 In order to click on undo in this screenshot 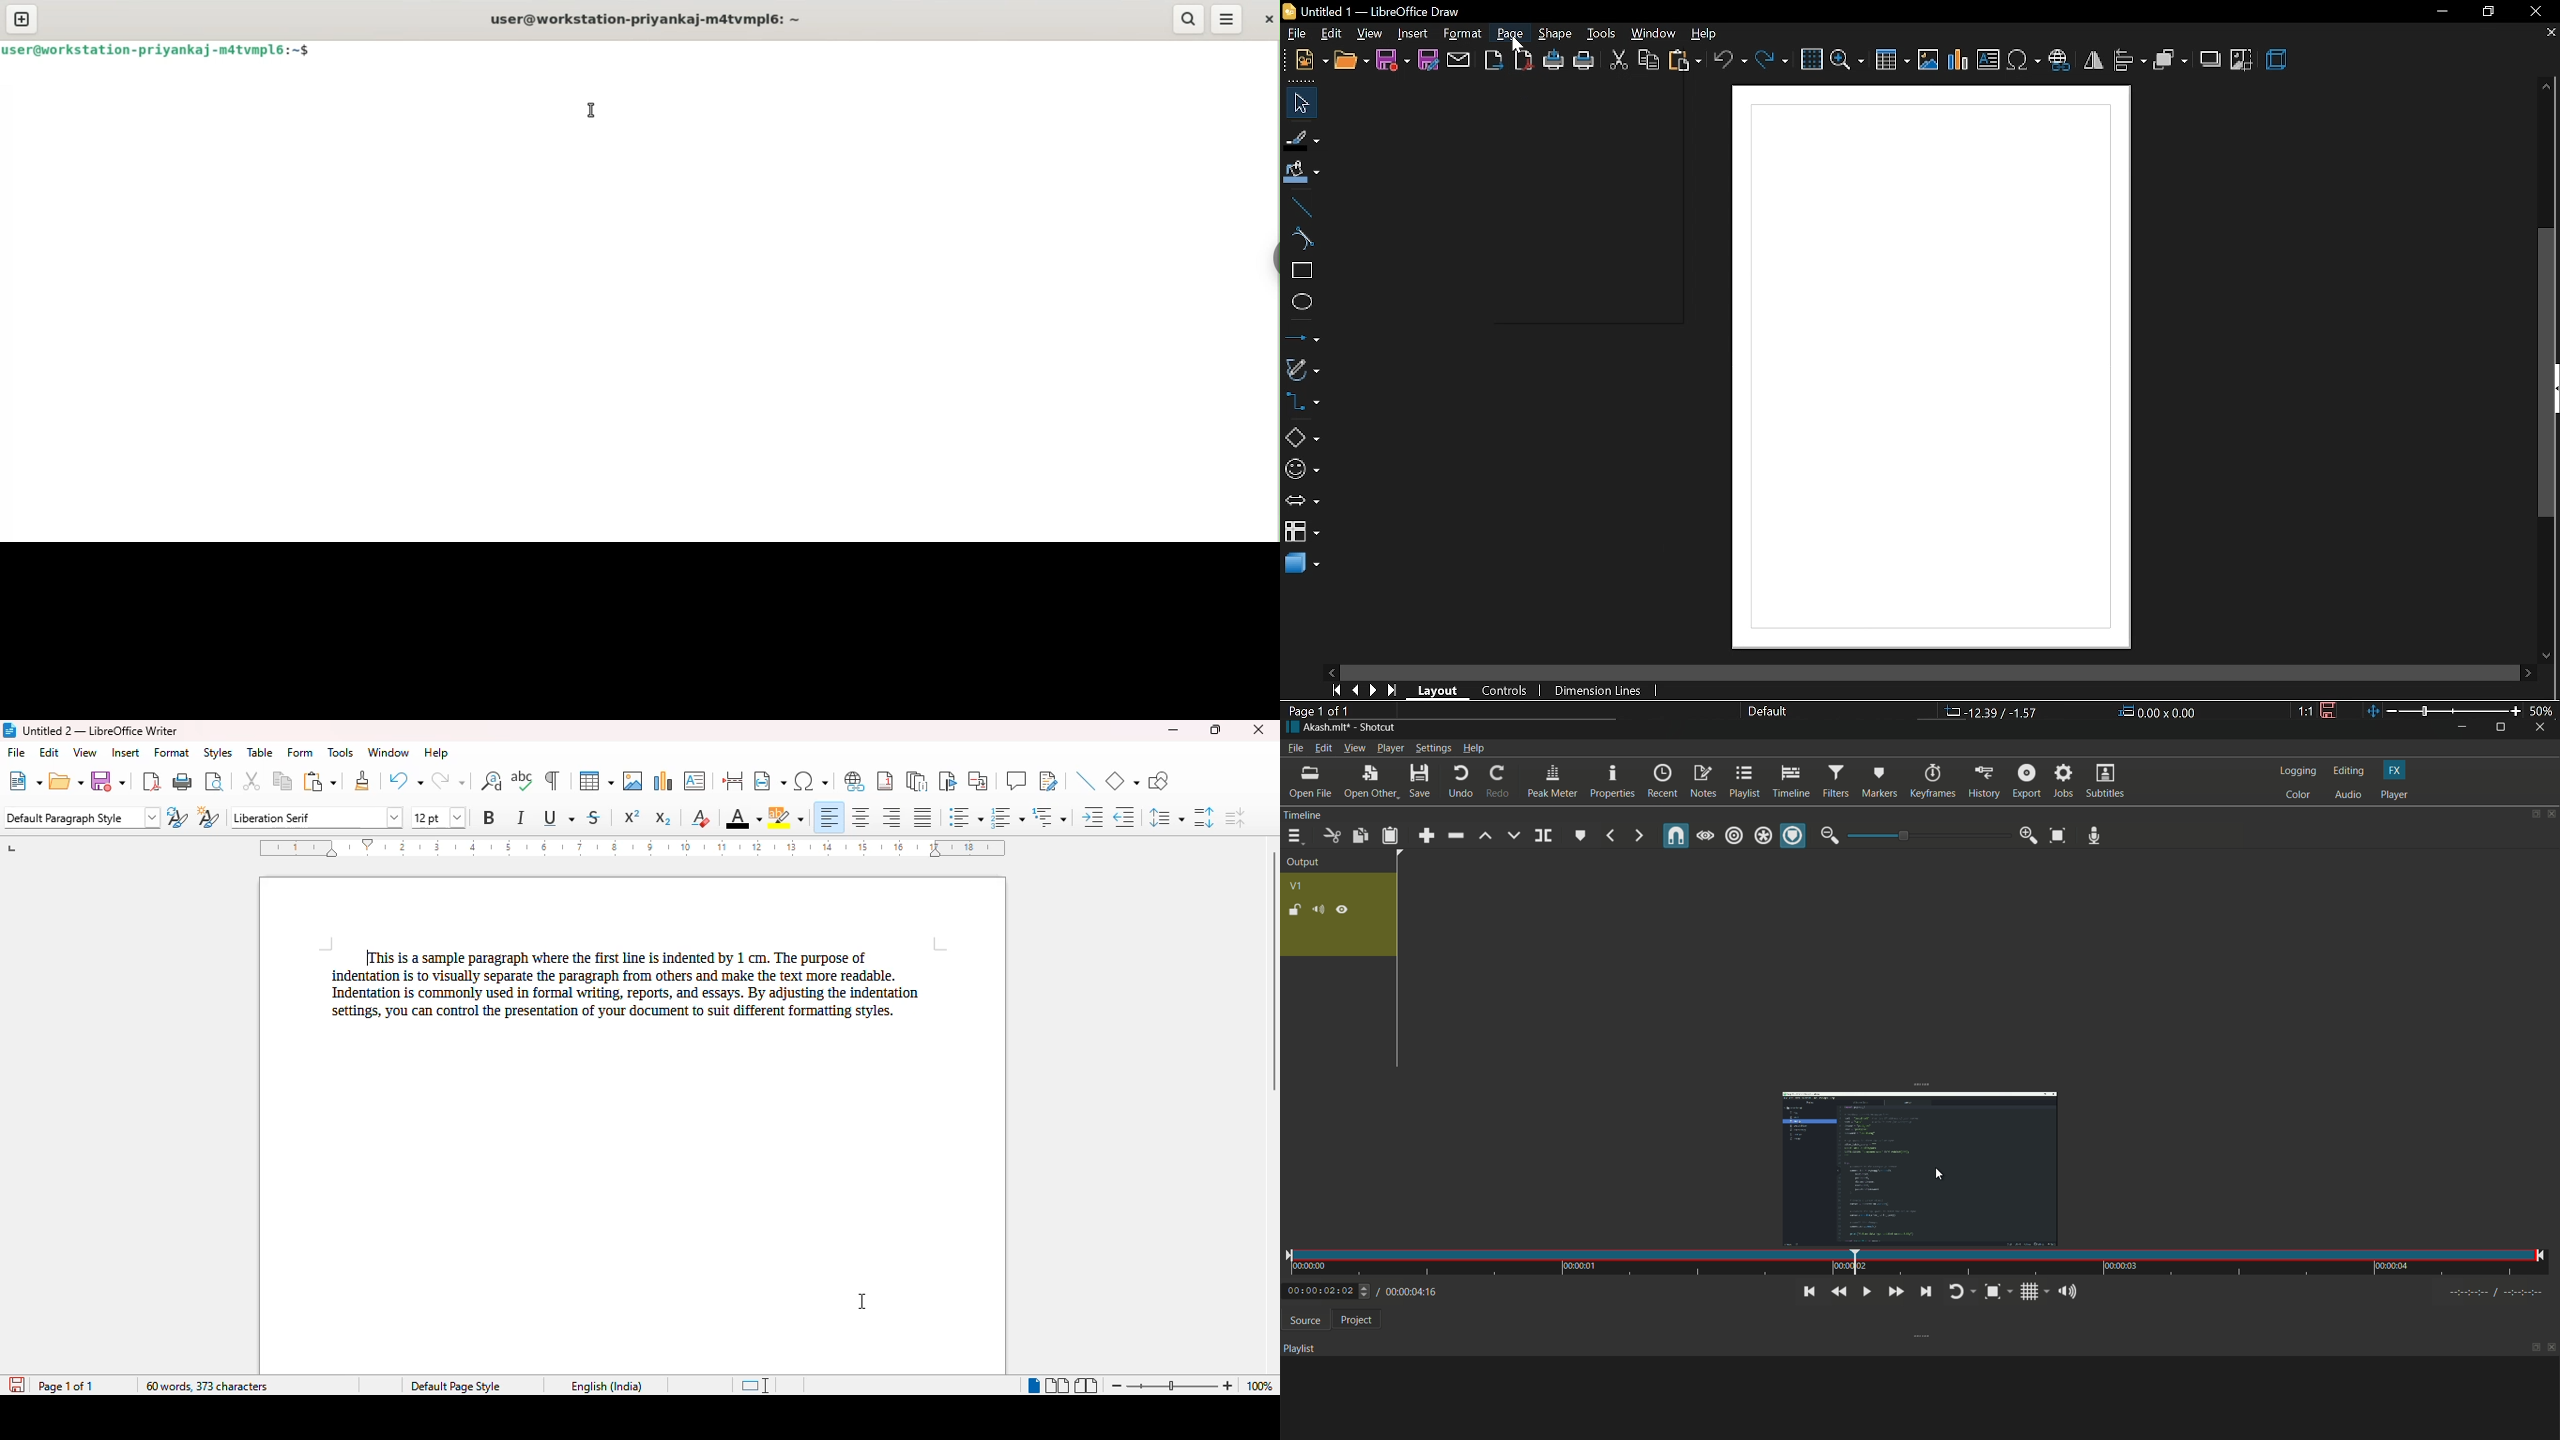, I will do `click(1457, 782)`.